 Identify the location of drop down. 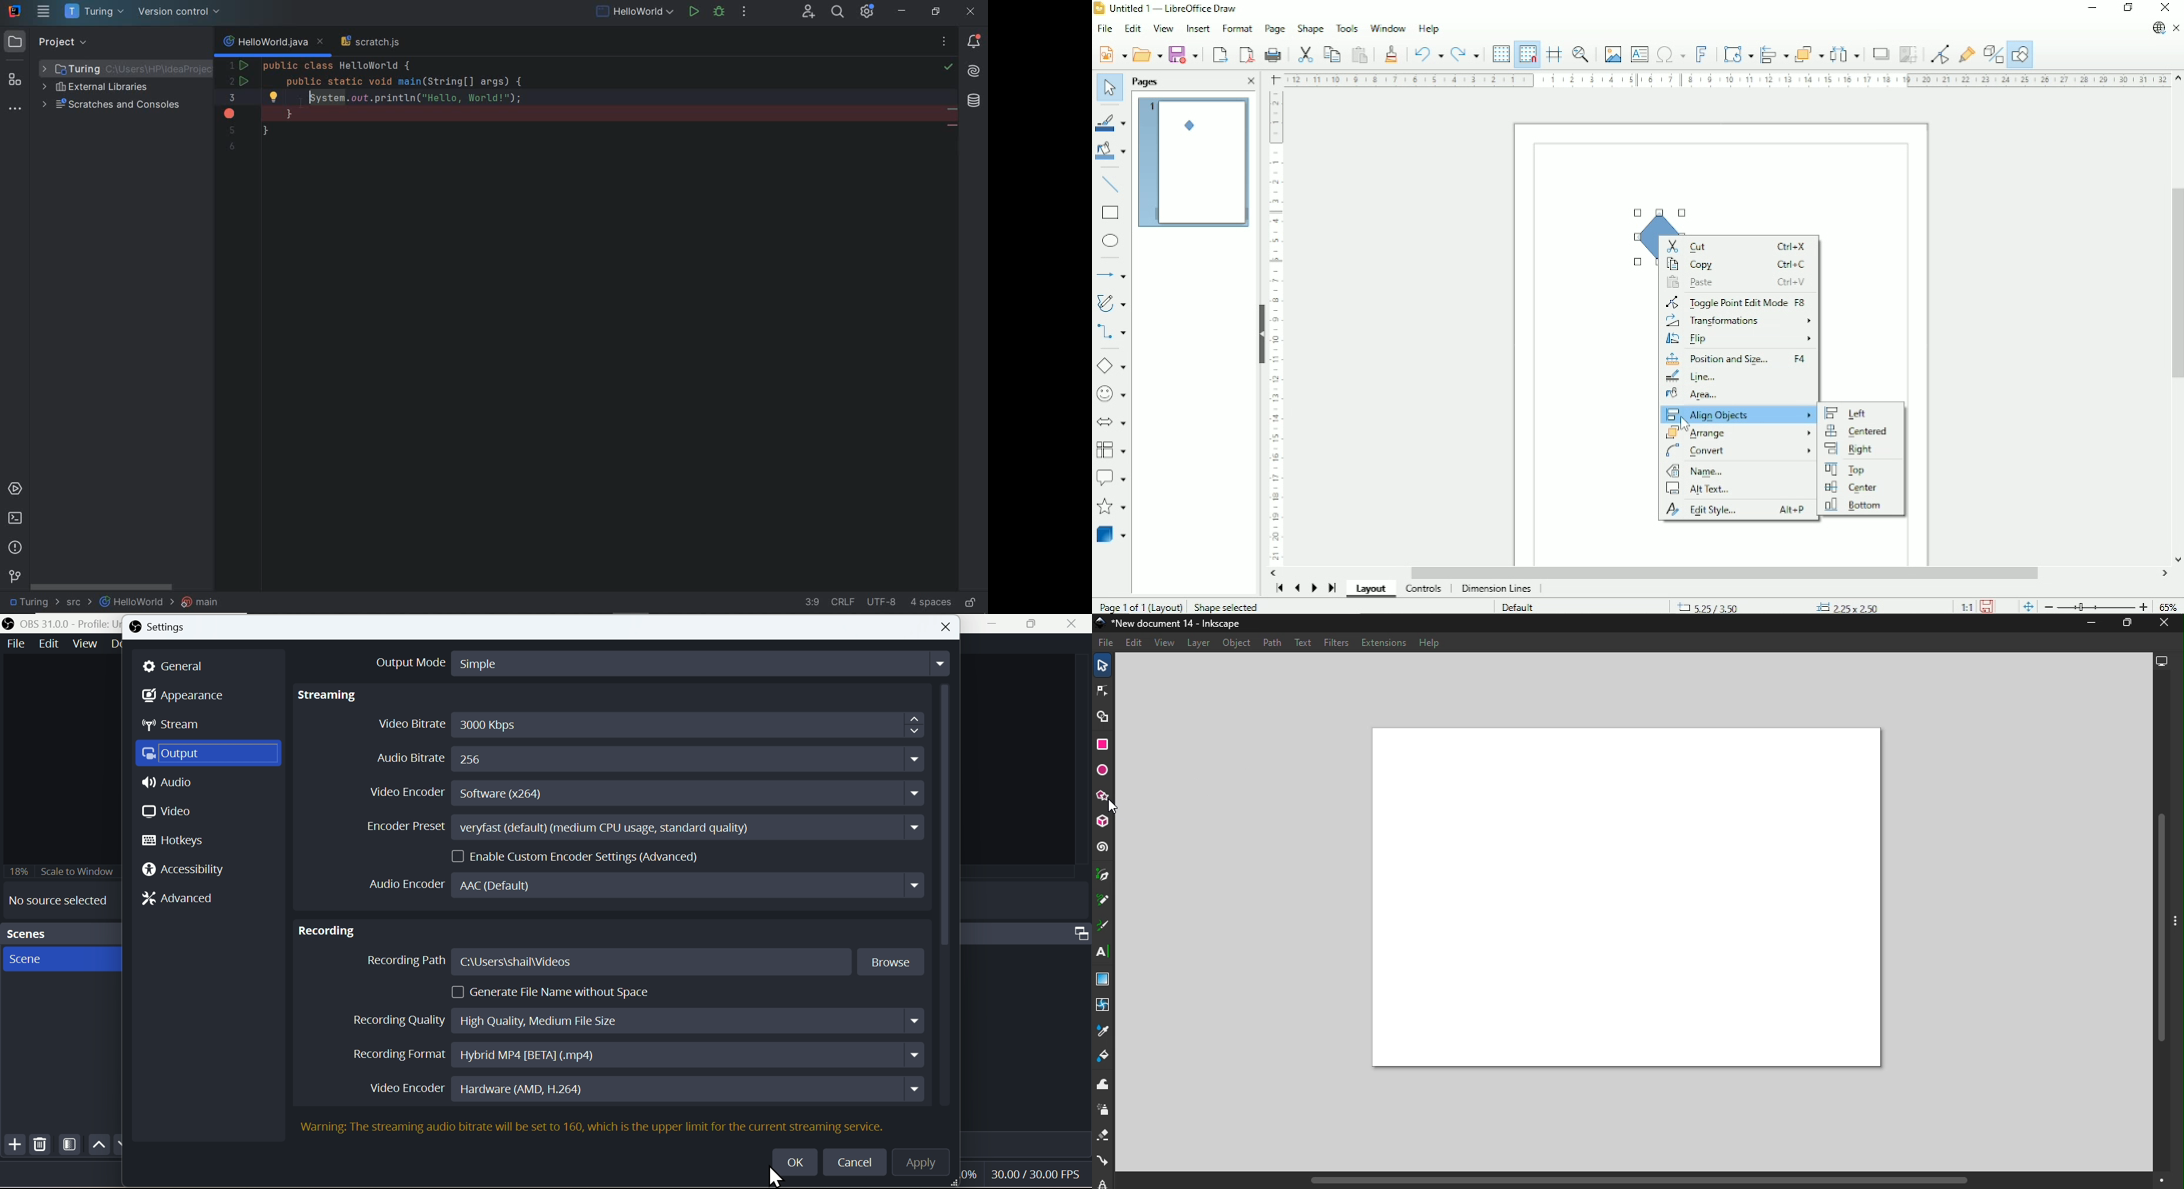
(913, 759).